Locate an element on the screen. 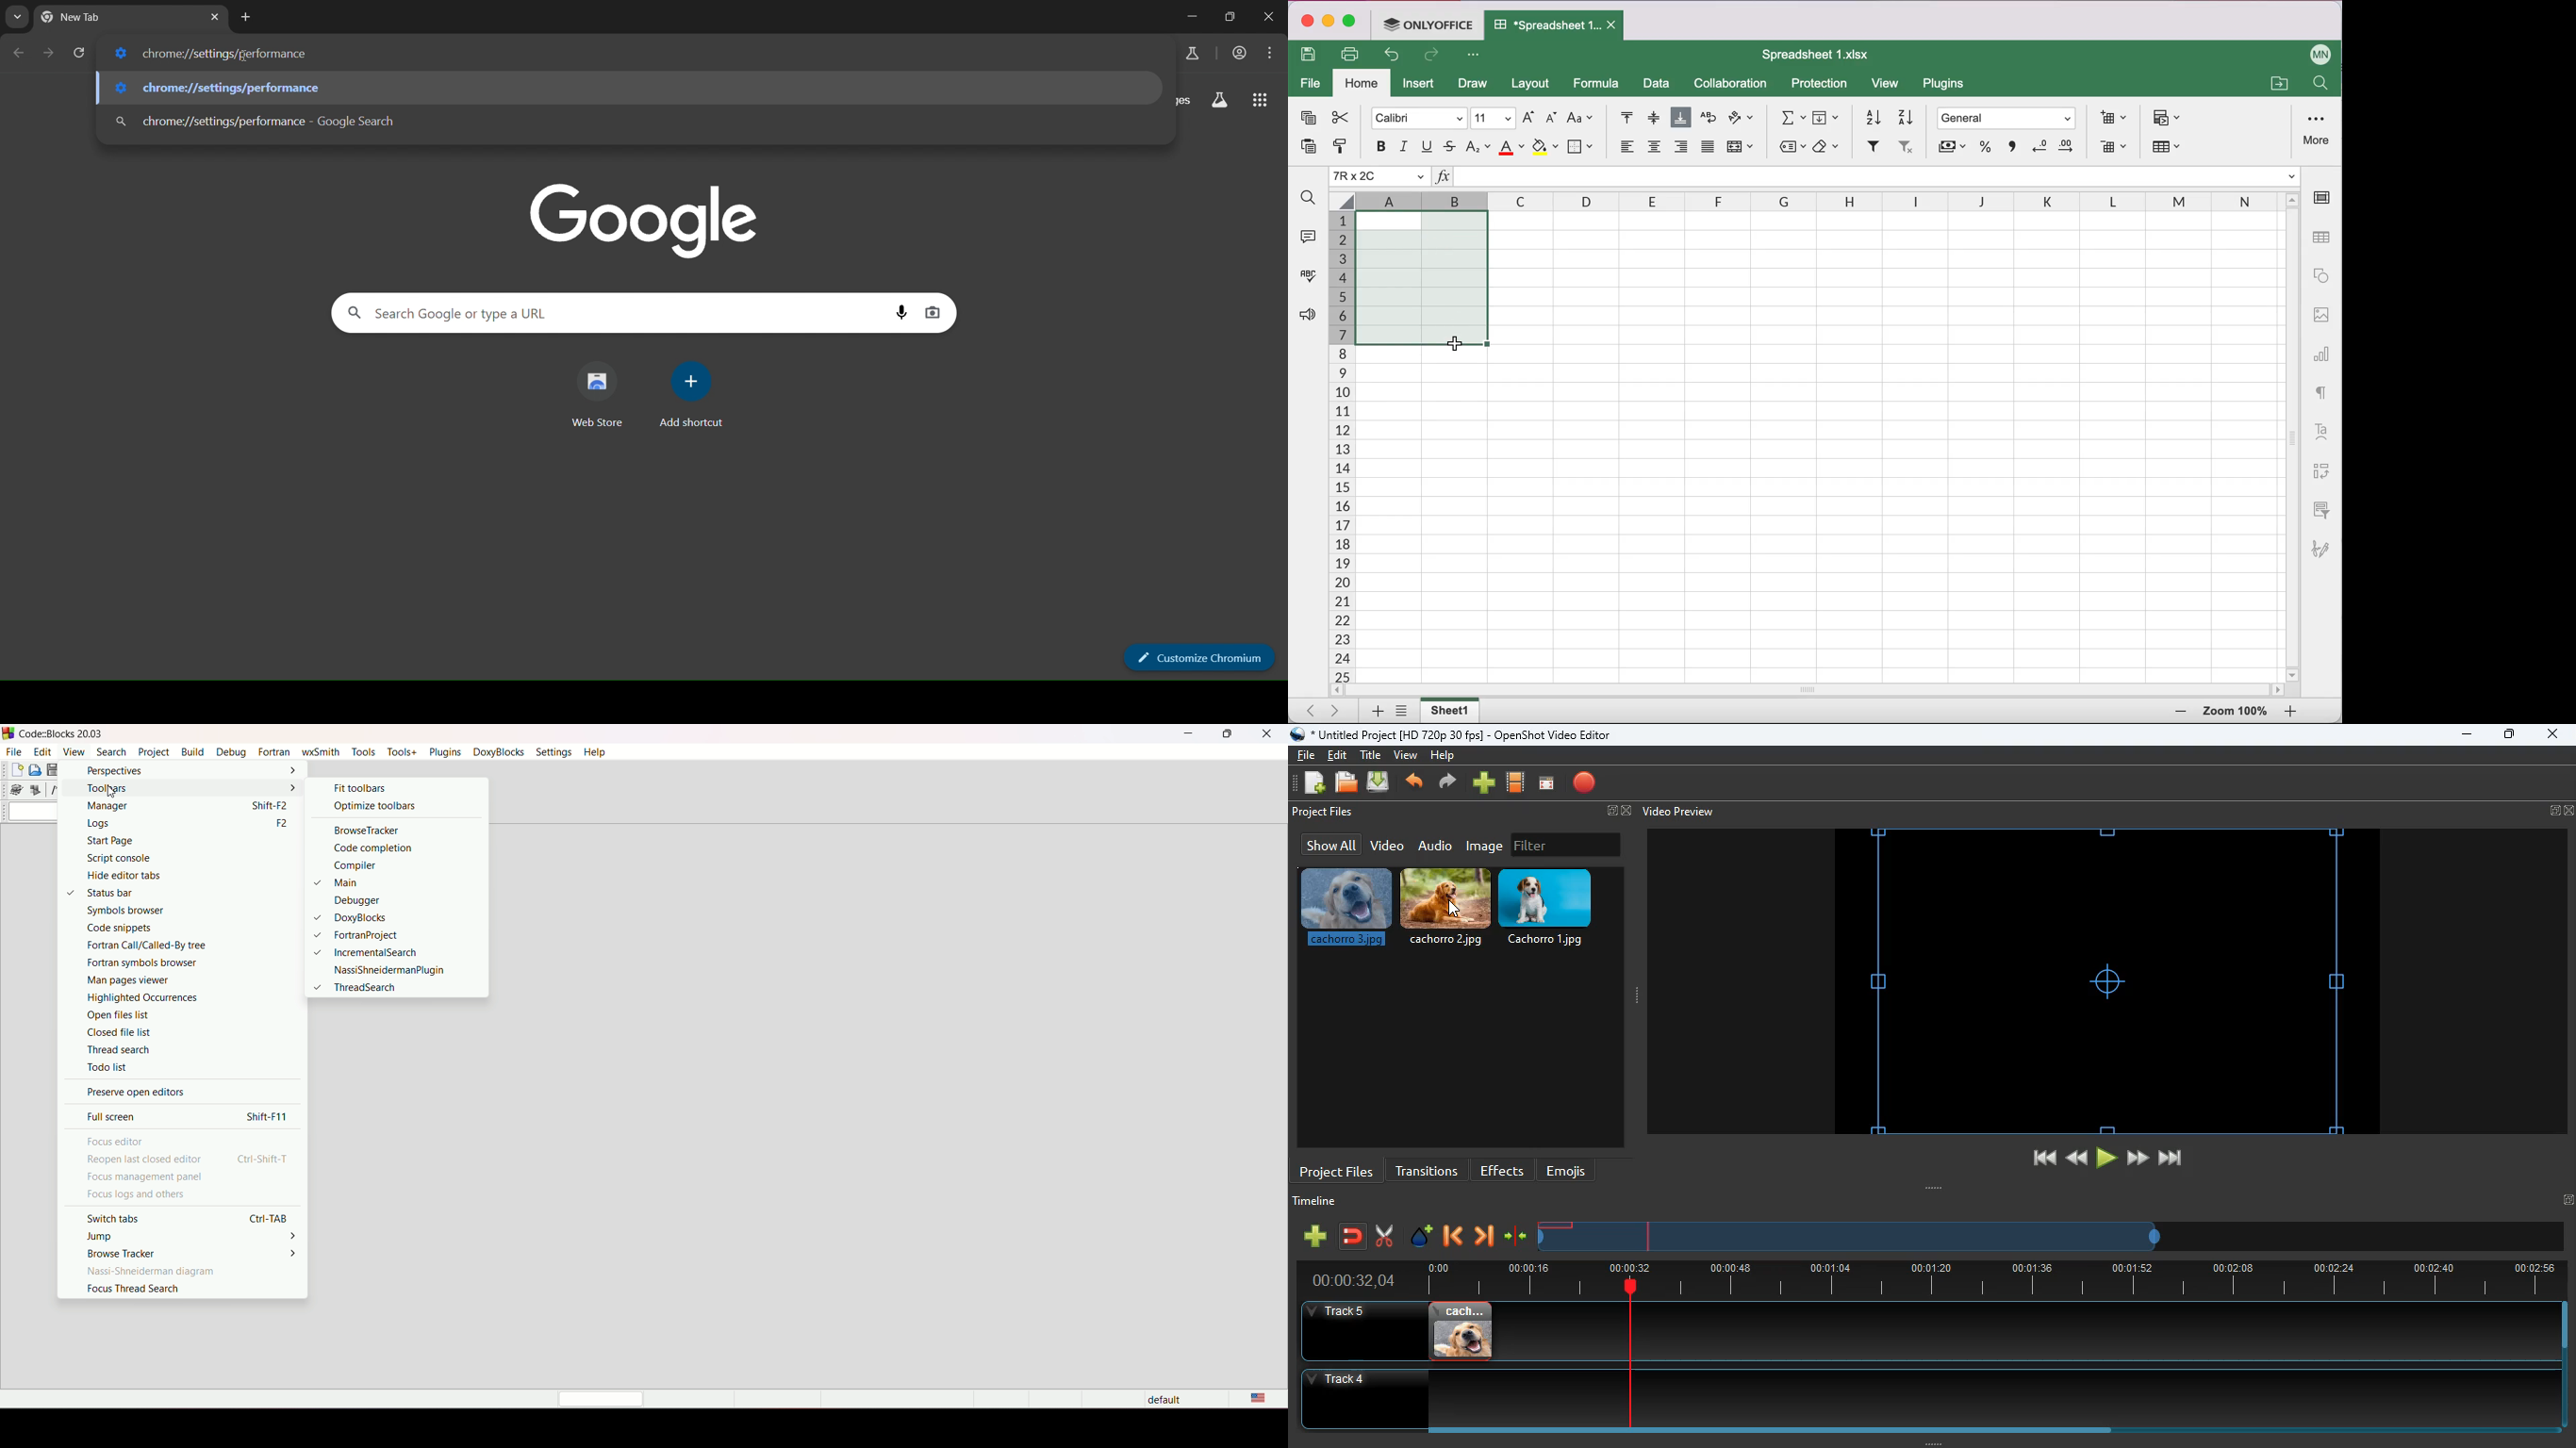 This screenshot has width=2576, height=1456. number of cells is located at coordinates (1340, 448).